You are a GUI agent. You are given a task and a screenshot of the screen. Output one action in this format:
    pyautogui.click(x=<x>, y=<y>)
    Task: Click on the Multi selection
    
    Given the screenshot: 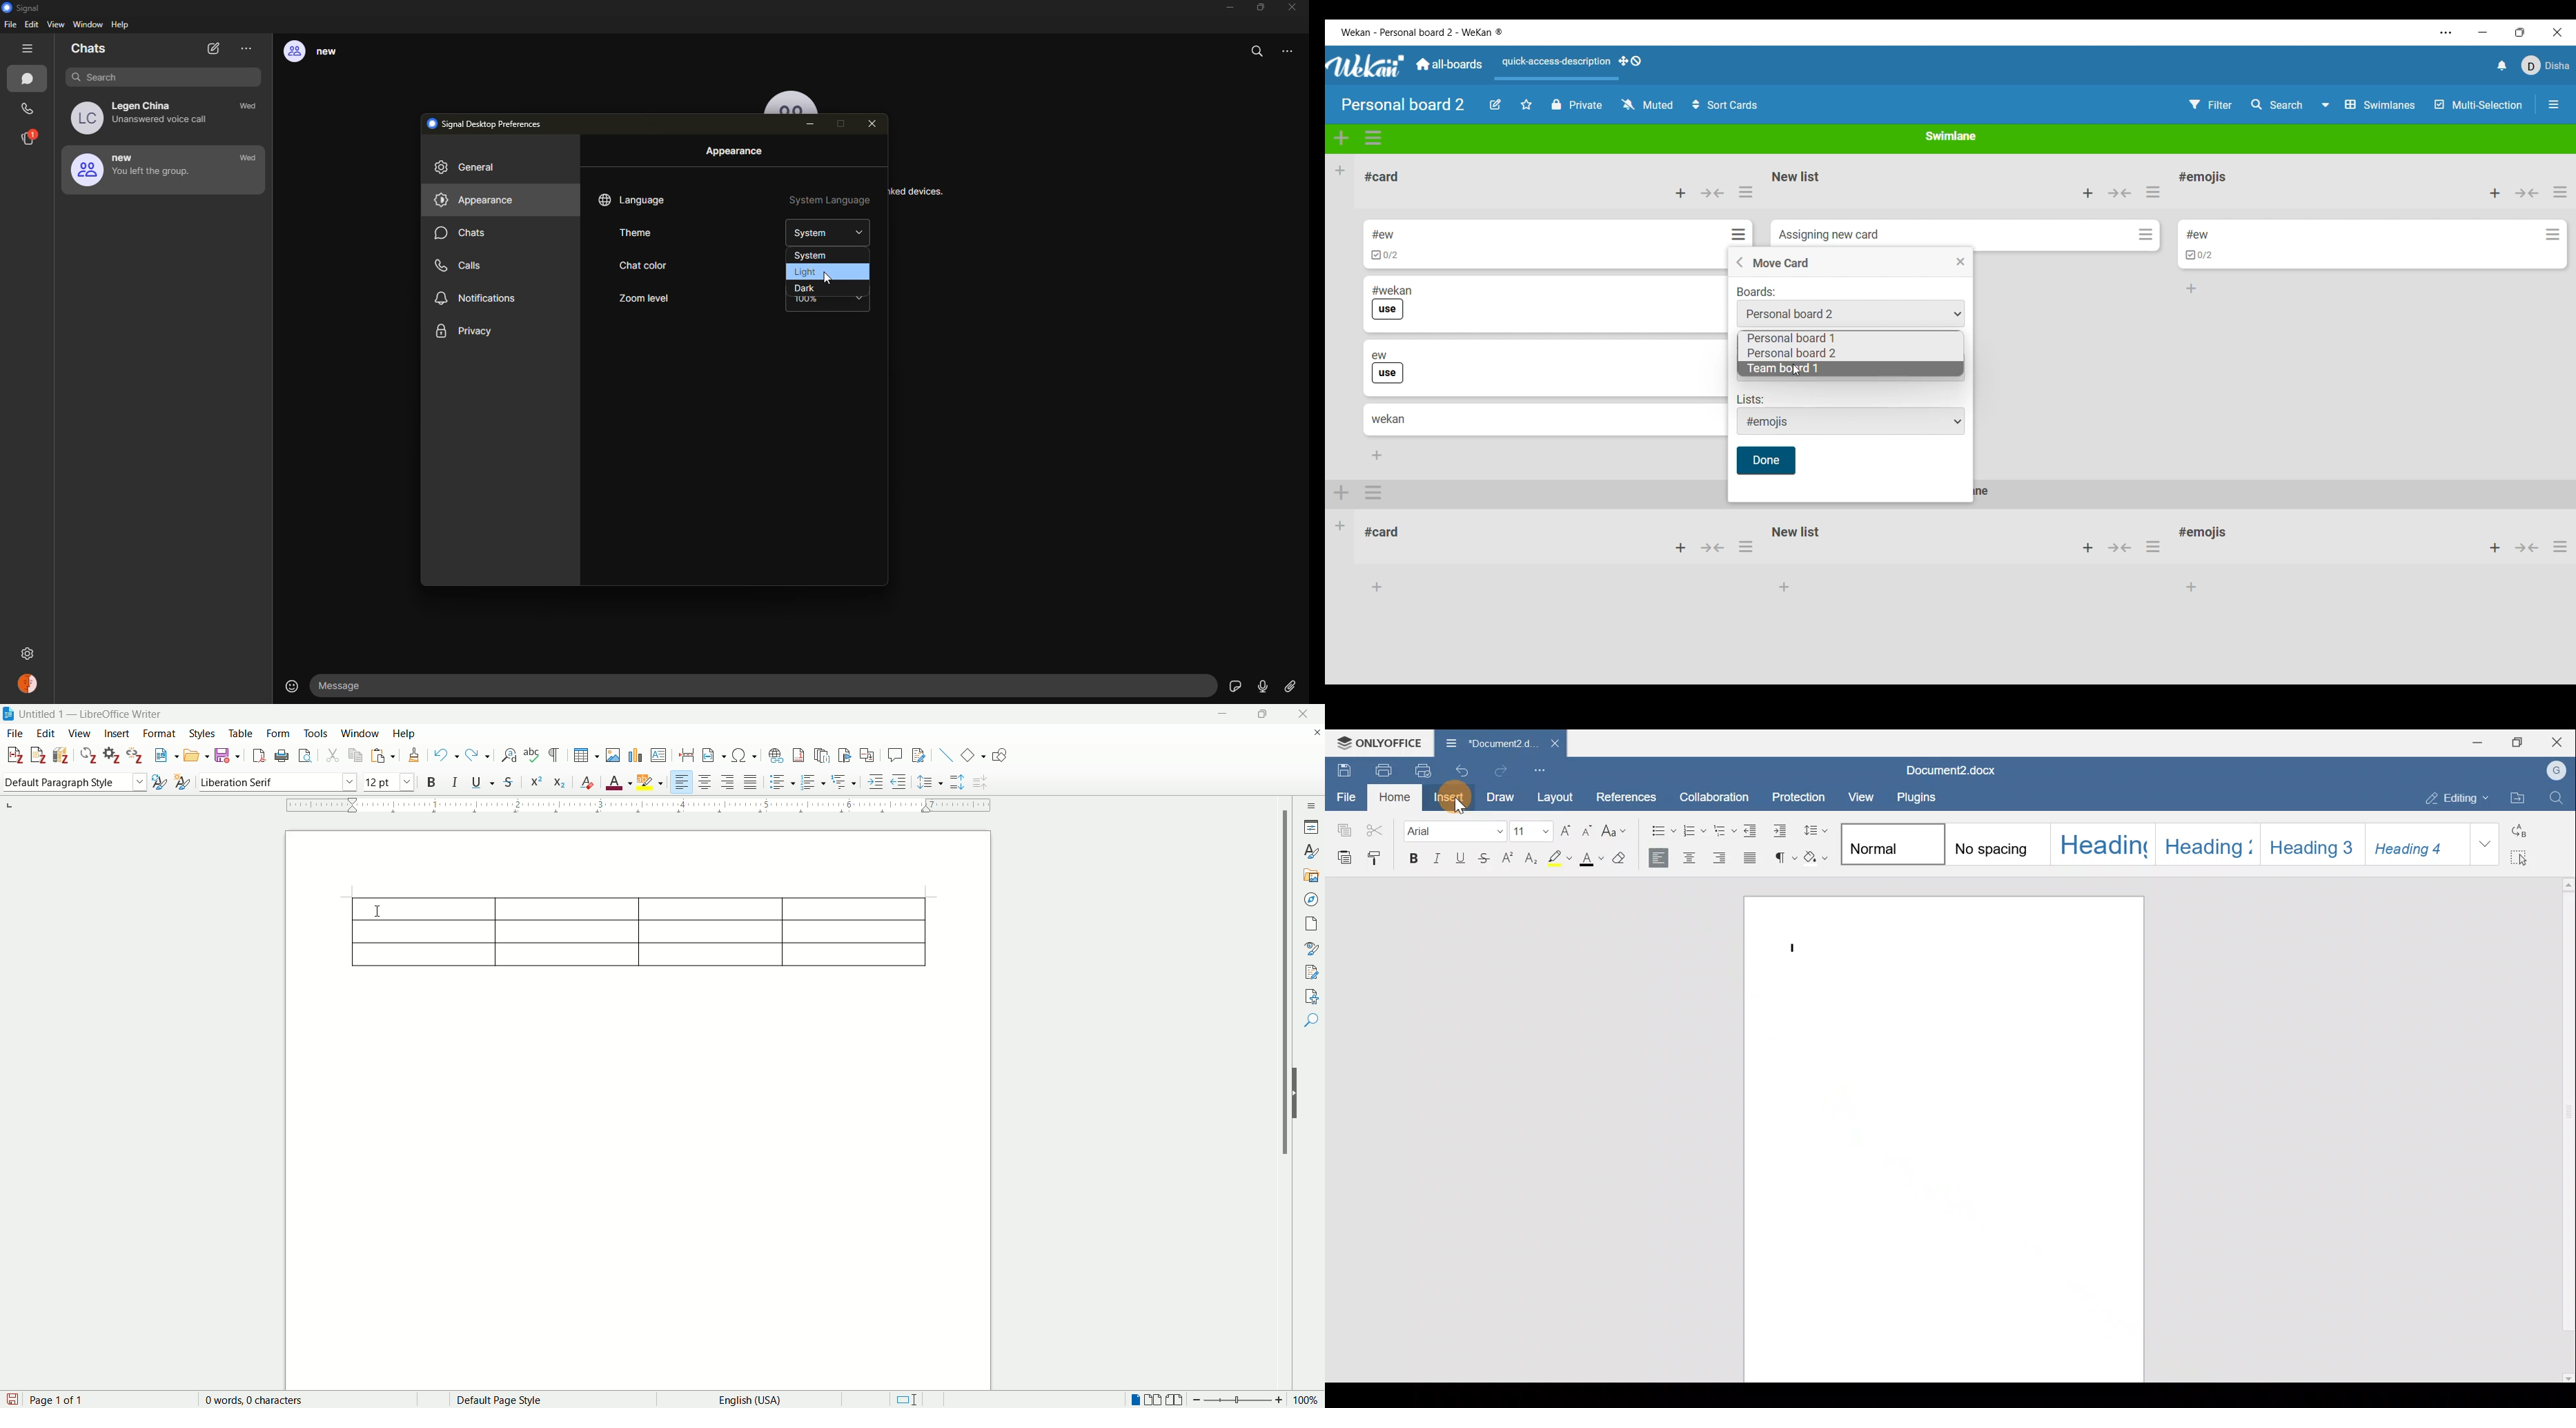 What is the action you would take?
    pyautogui.click(x=2479, y=105)
    